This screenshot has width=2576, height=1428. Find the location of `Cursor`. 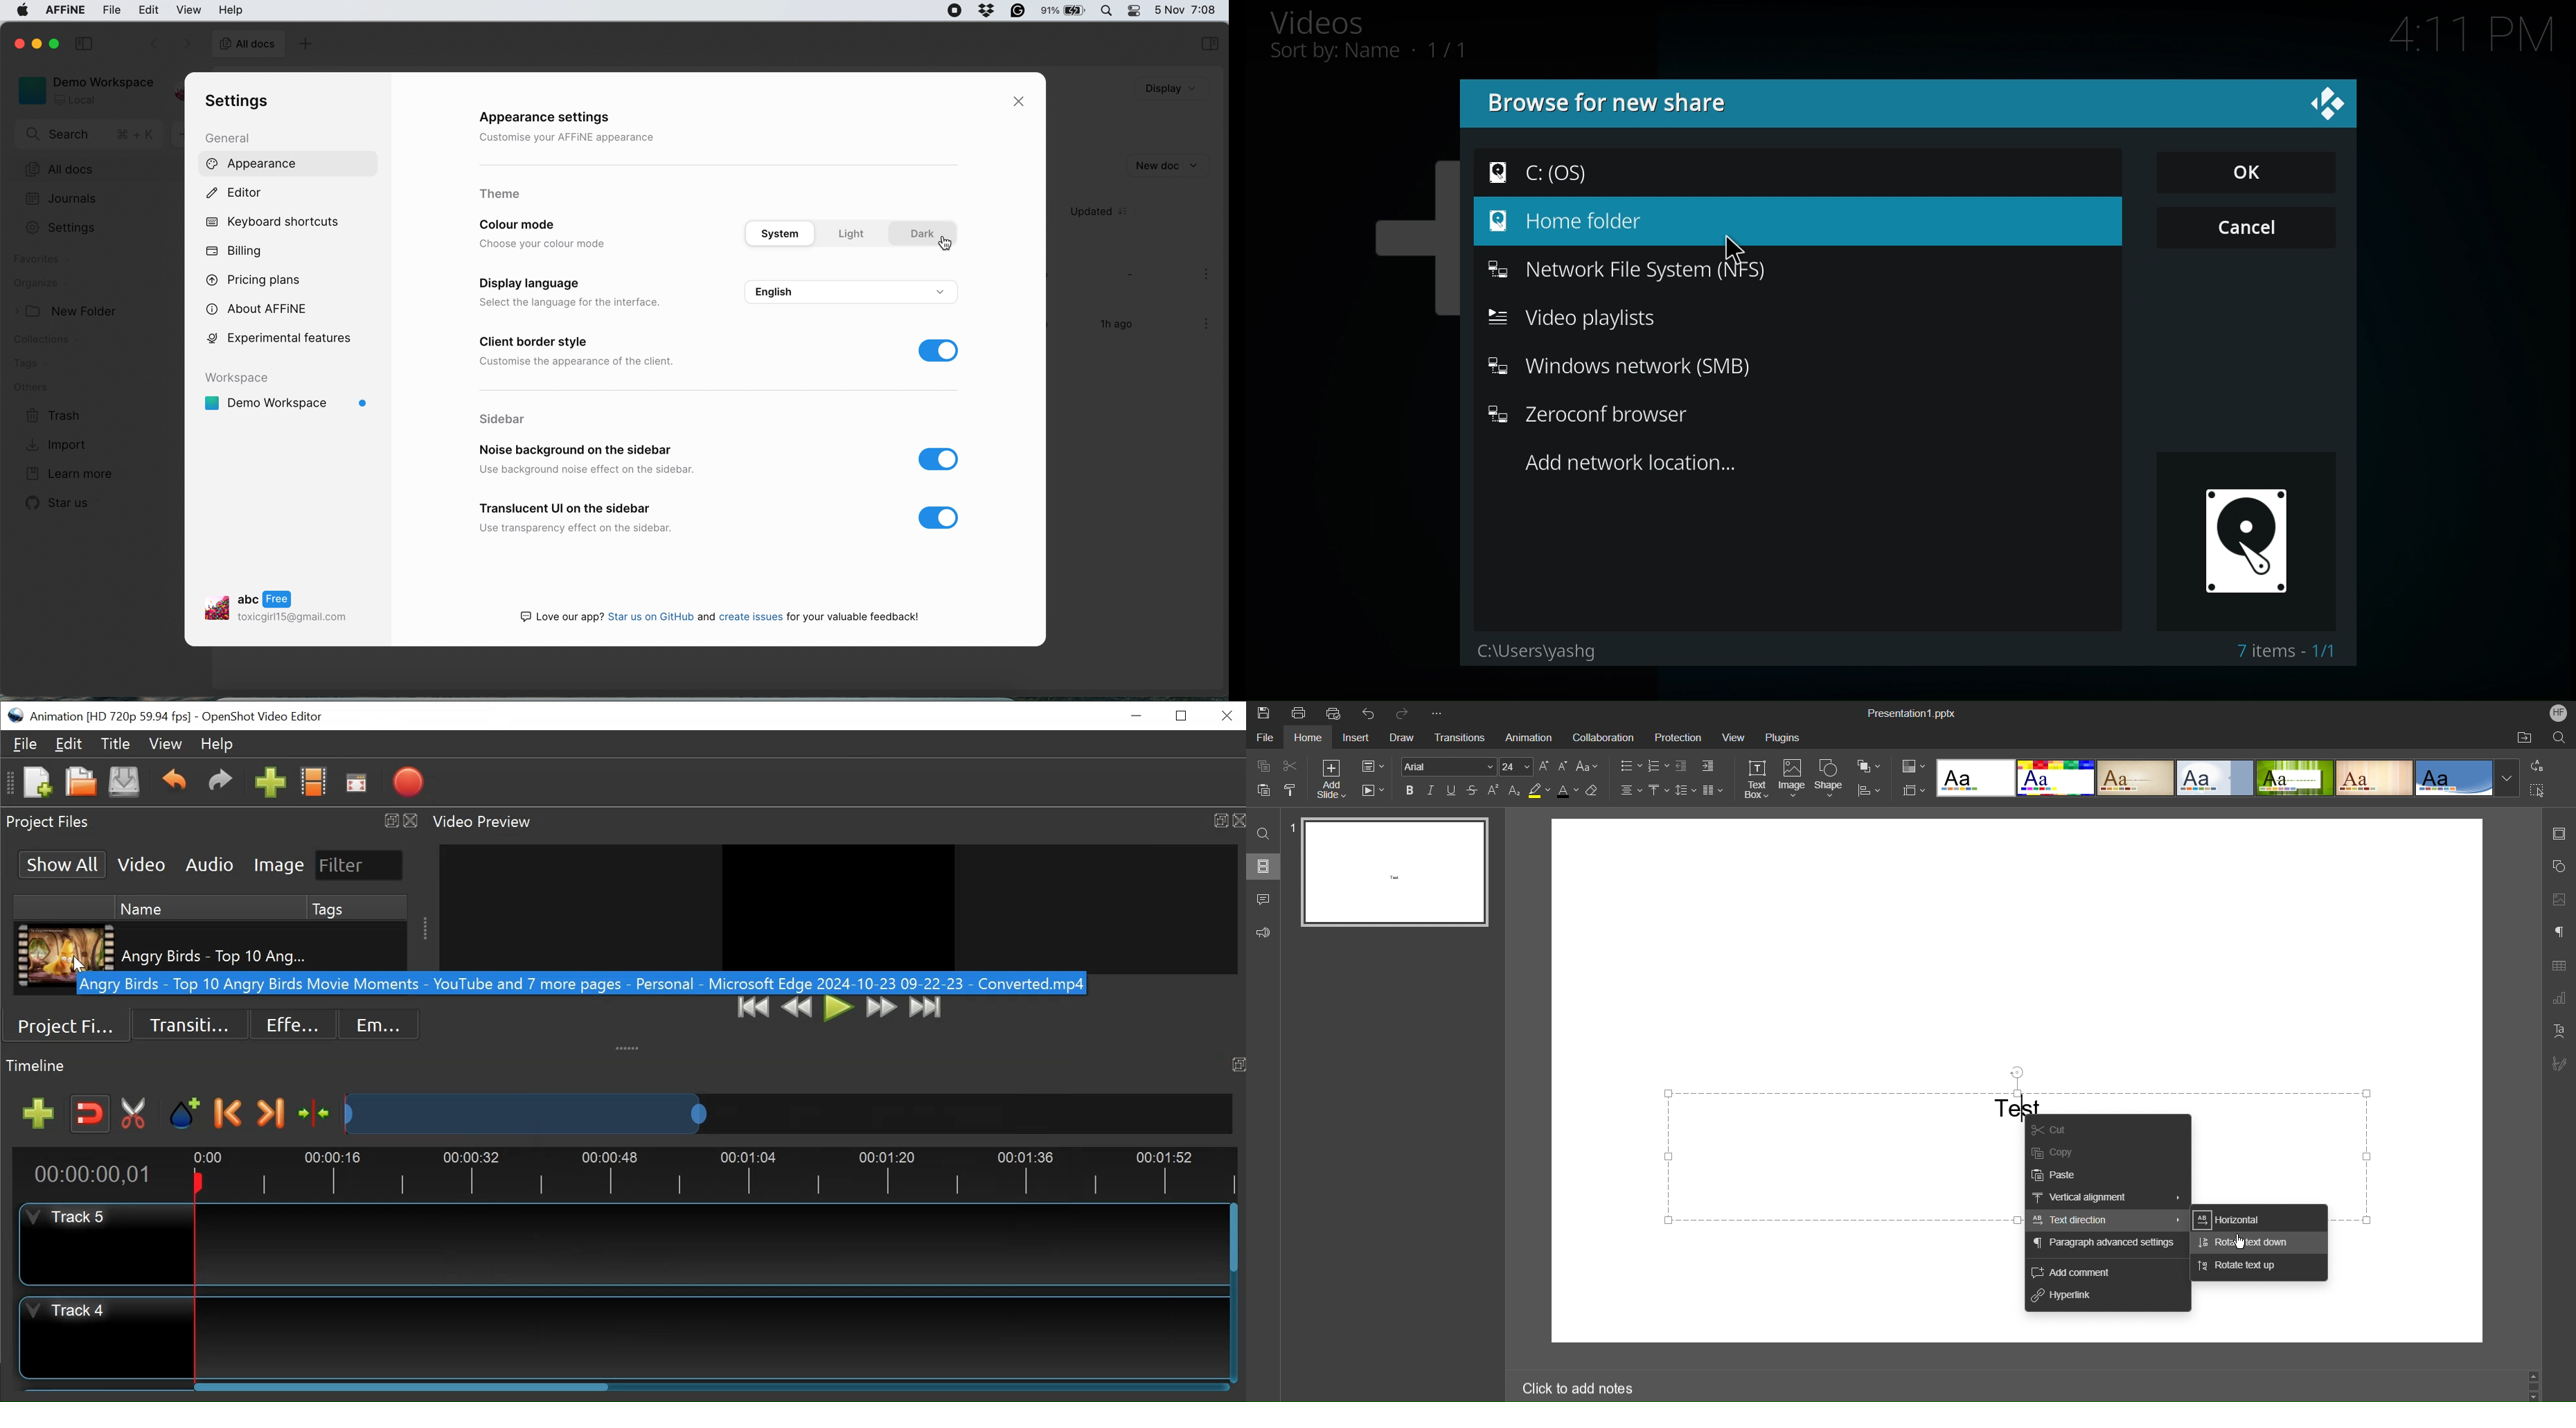

Cursor is located at coordinates (2241, 1242).